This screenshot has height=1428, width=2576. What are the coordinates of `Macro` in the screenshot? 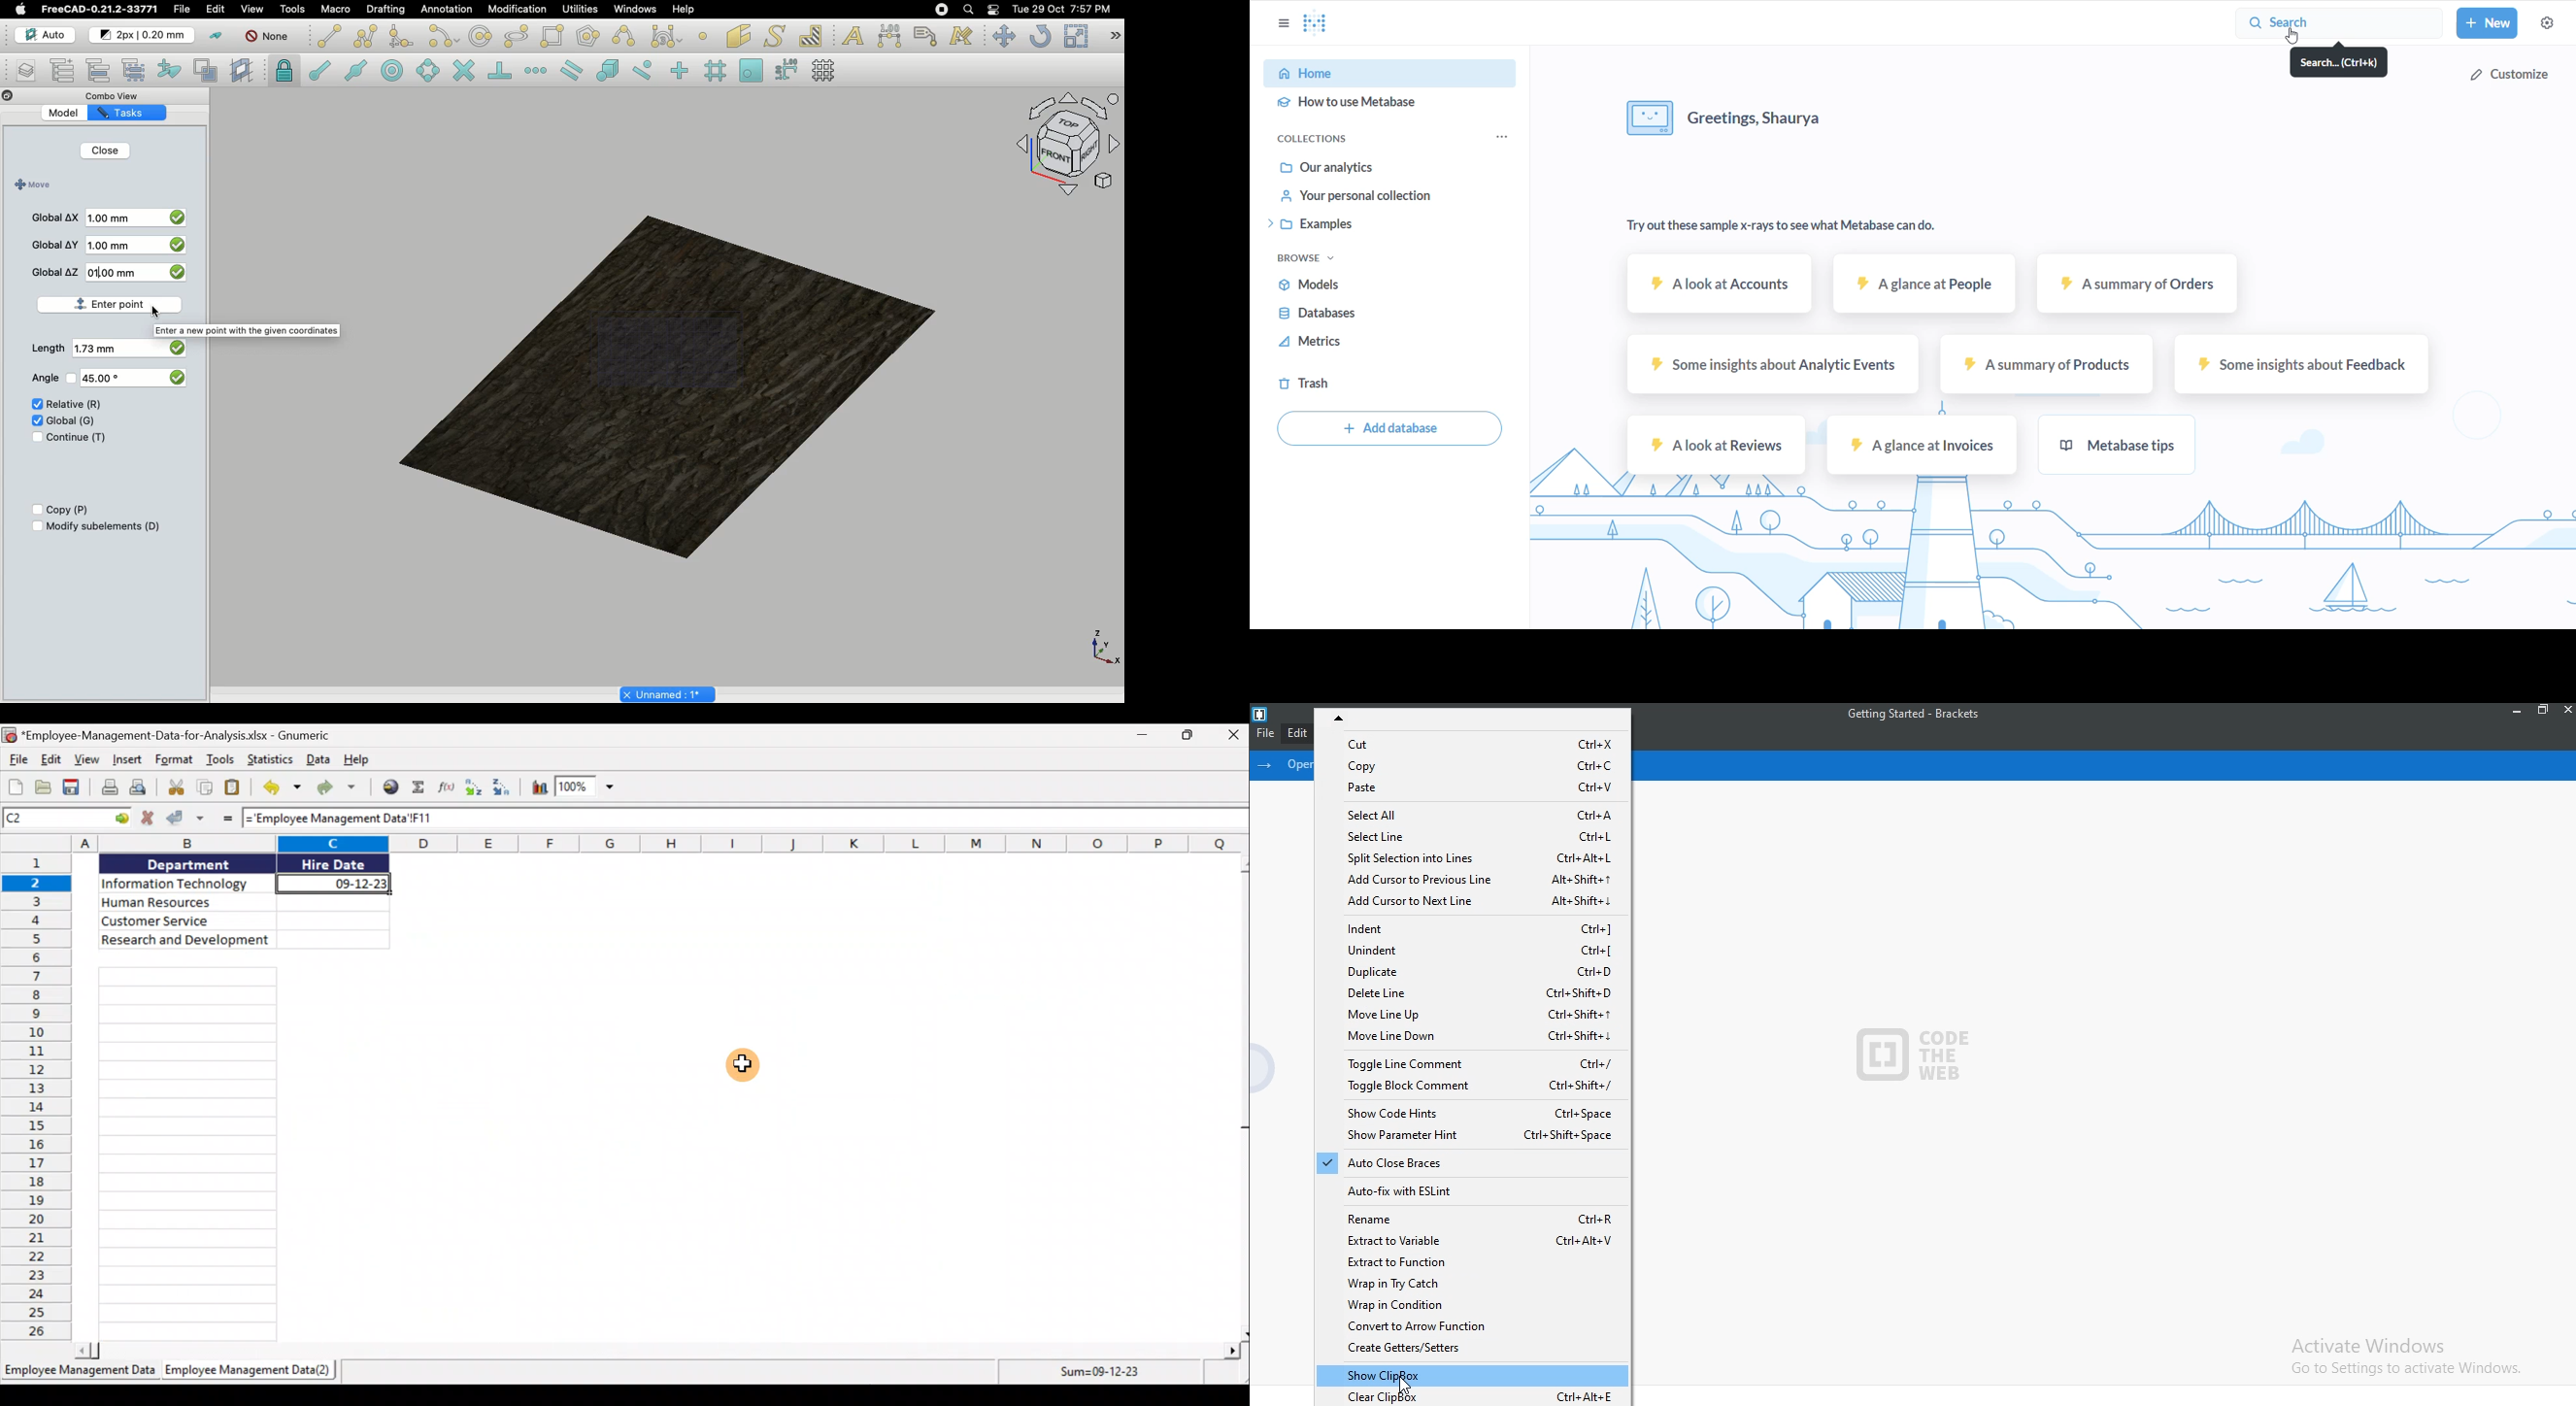 It's located at (337, 9).